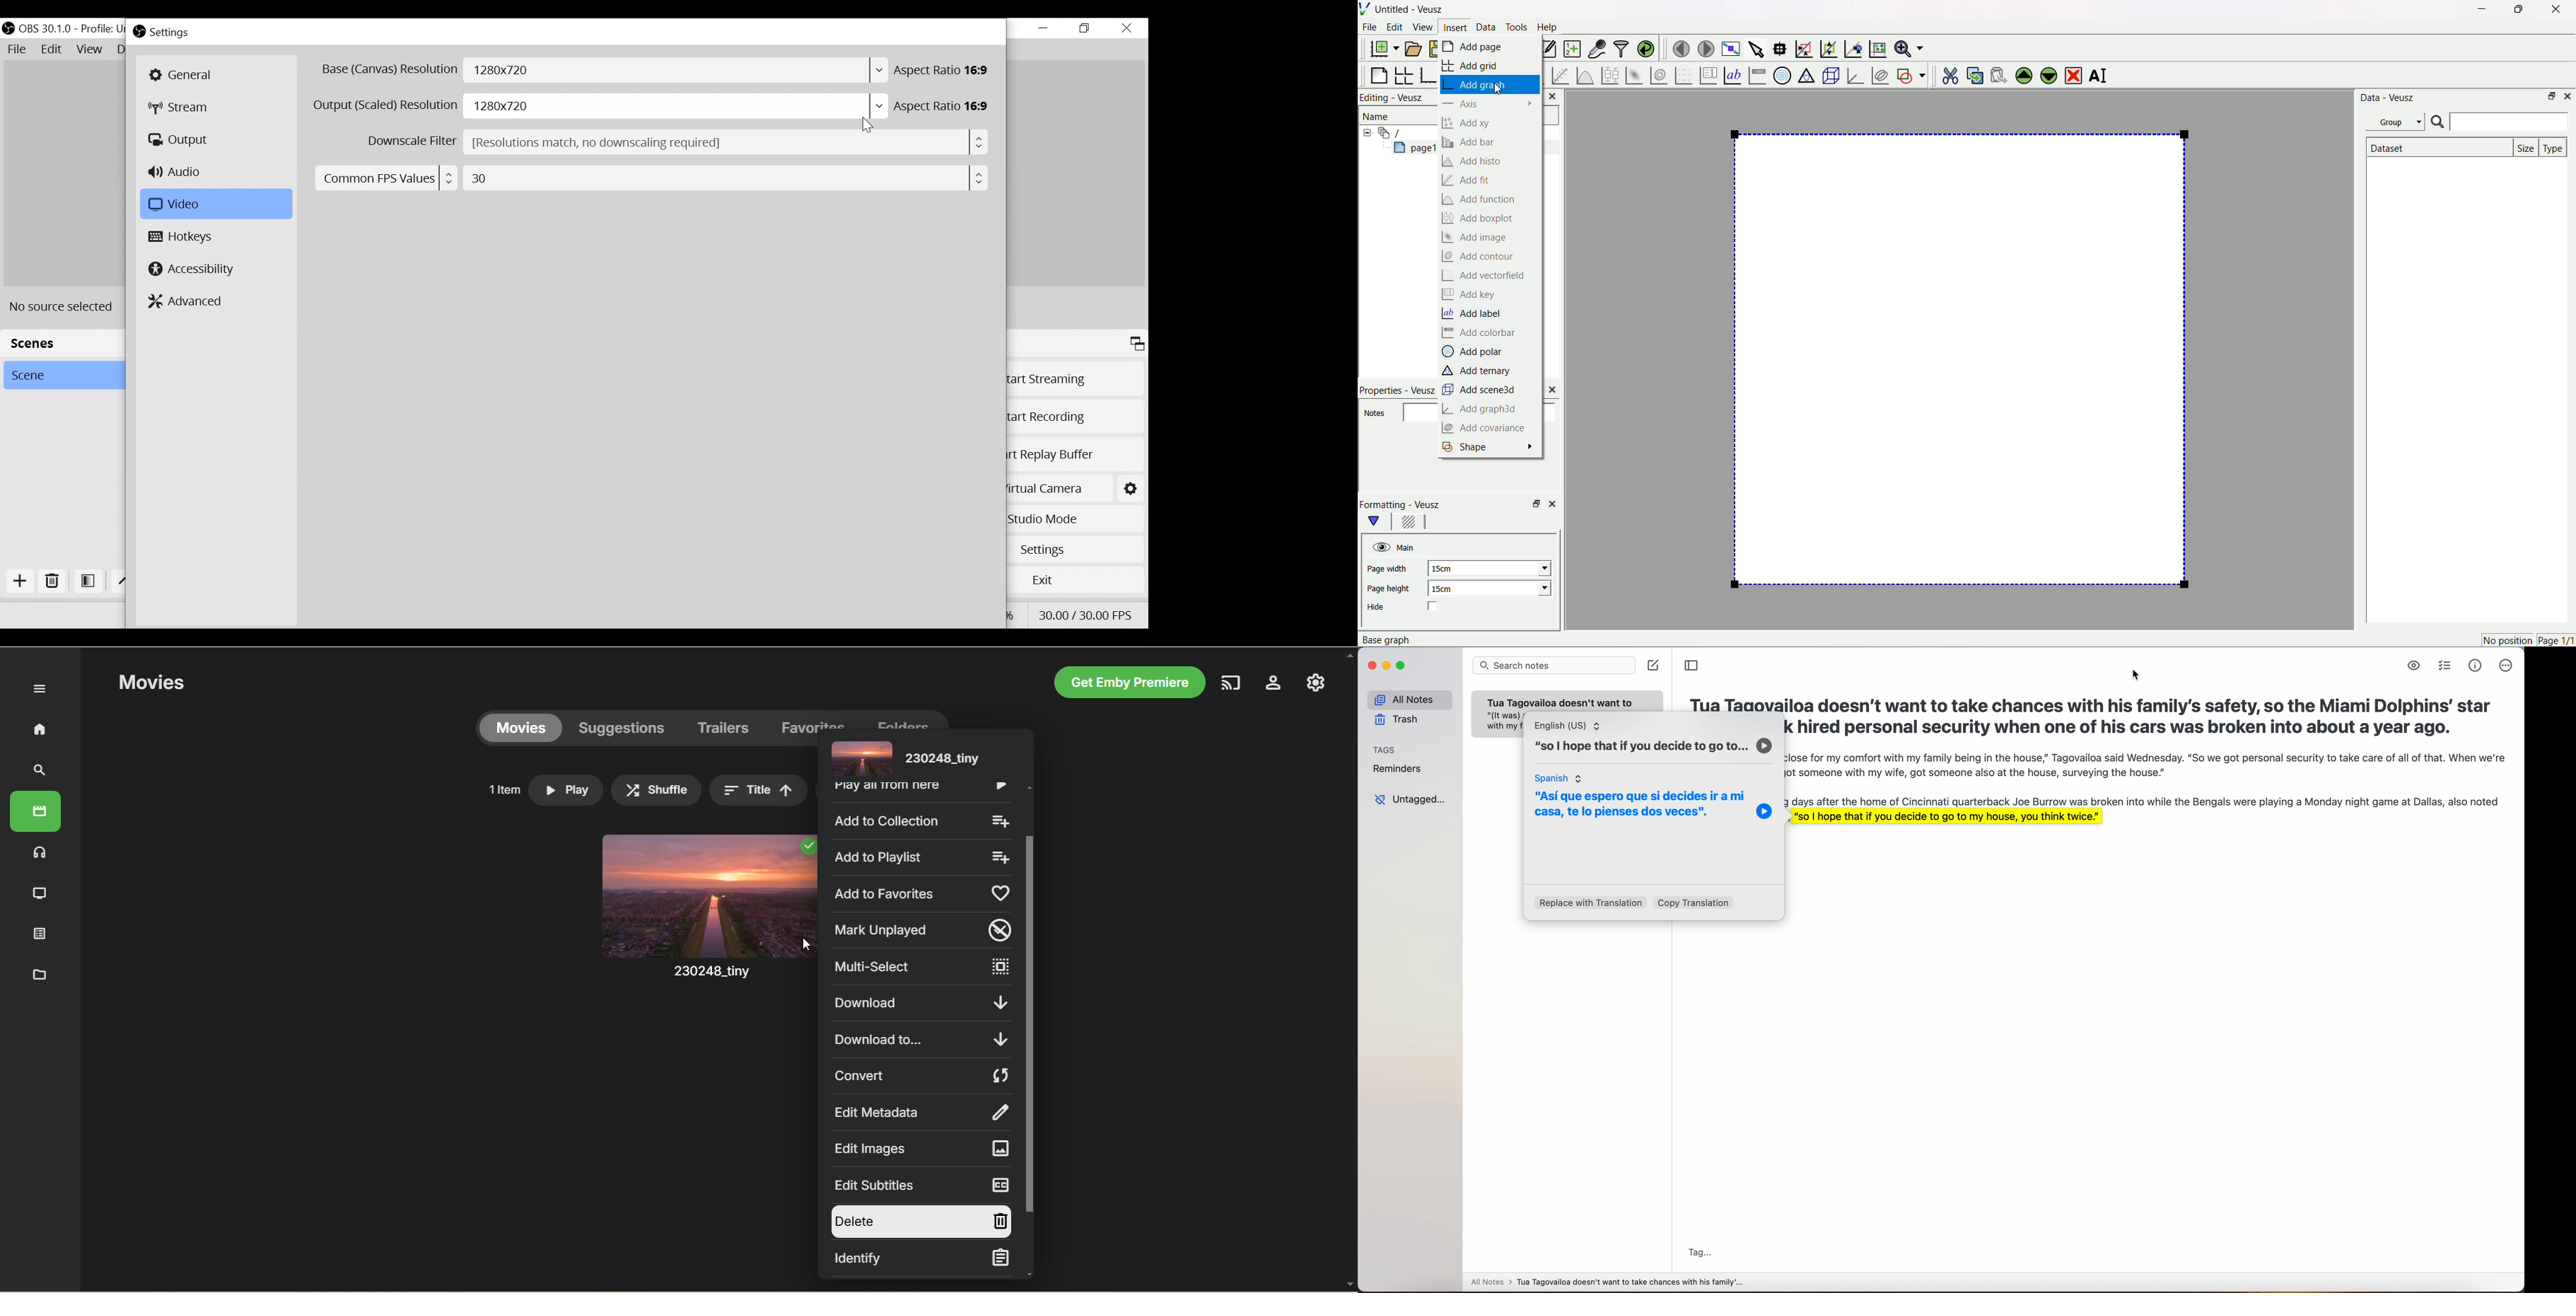 The width and height of the screenshot is (2576, 1316). I want to click on move the widgets up, so click(2024, 74).